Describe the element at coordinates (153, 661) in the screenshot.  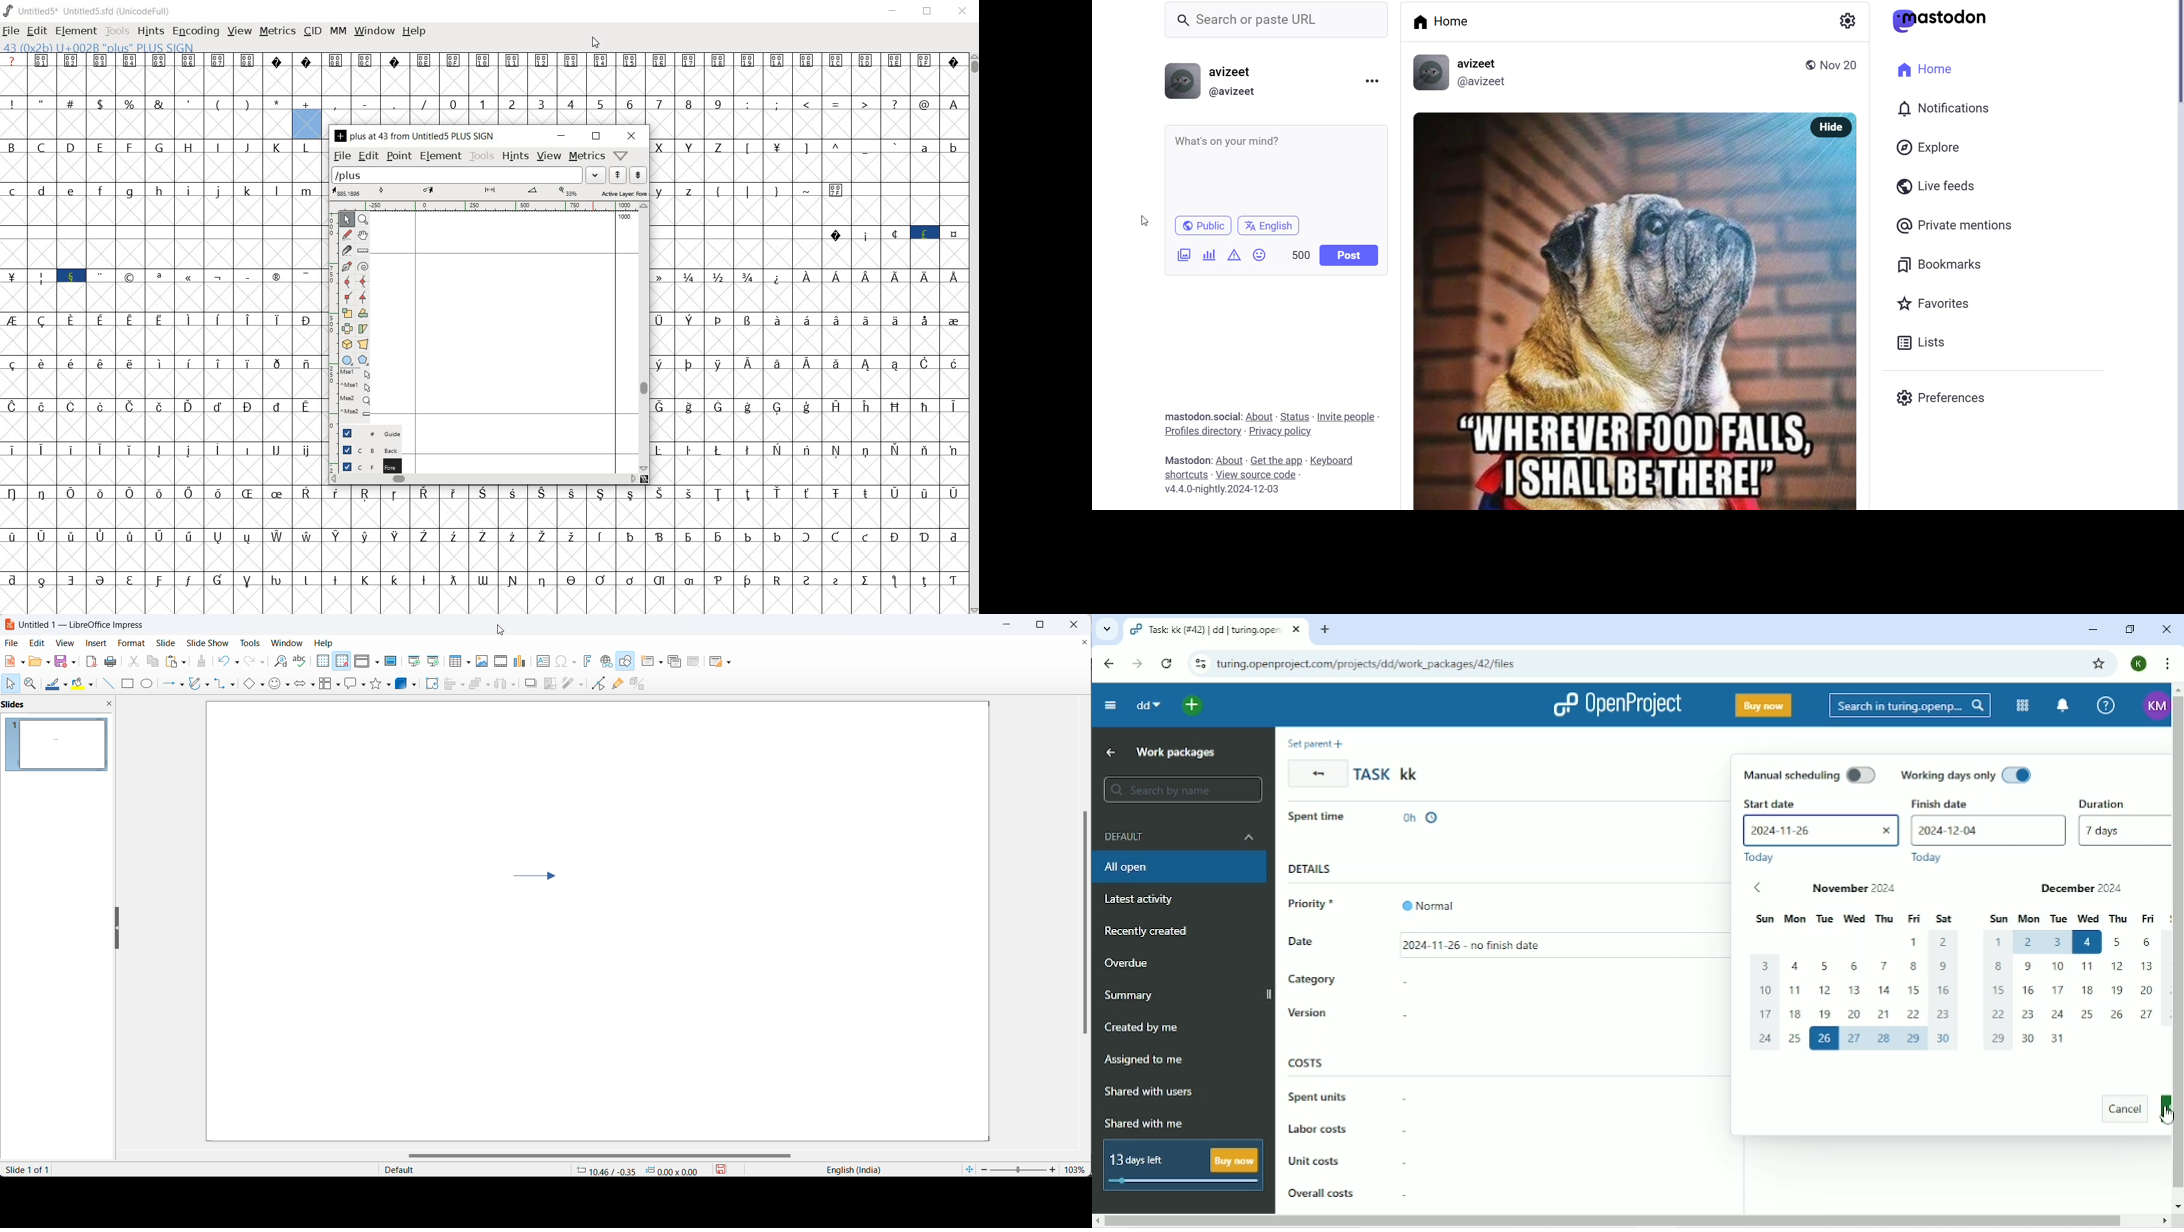
I see `copy` at that location.